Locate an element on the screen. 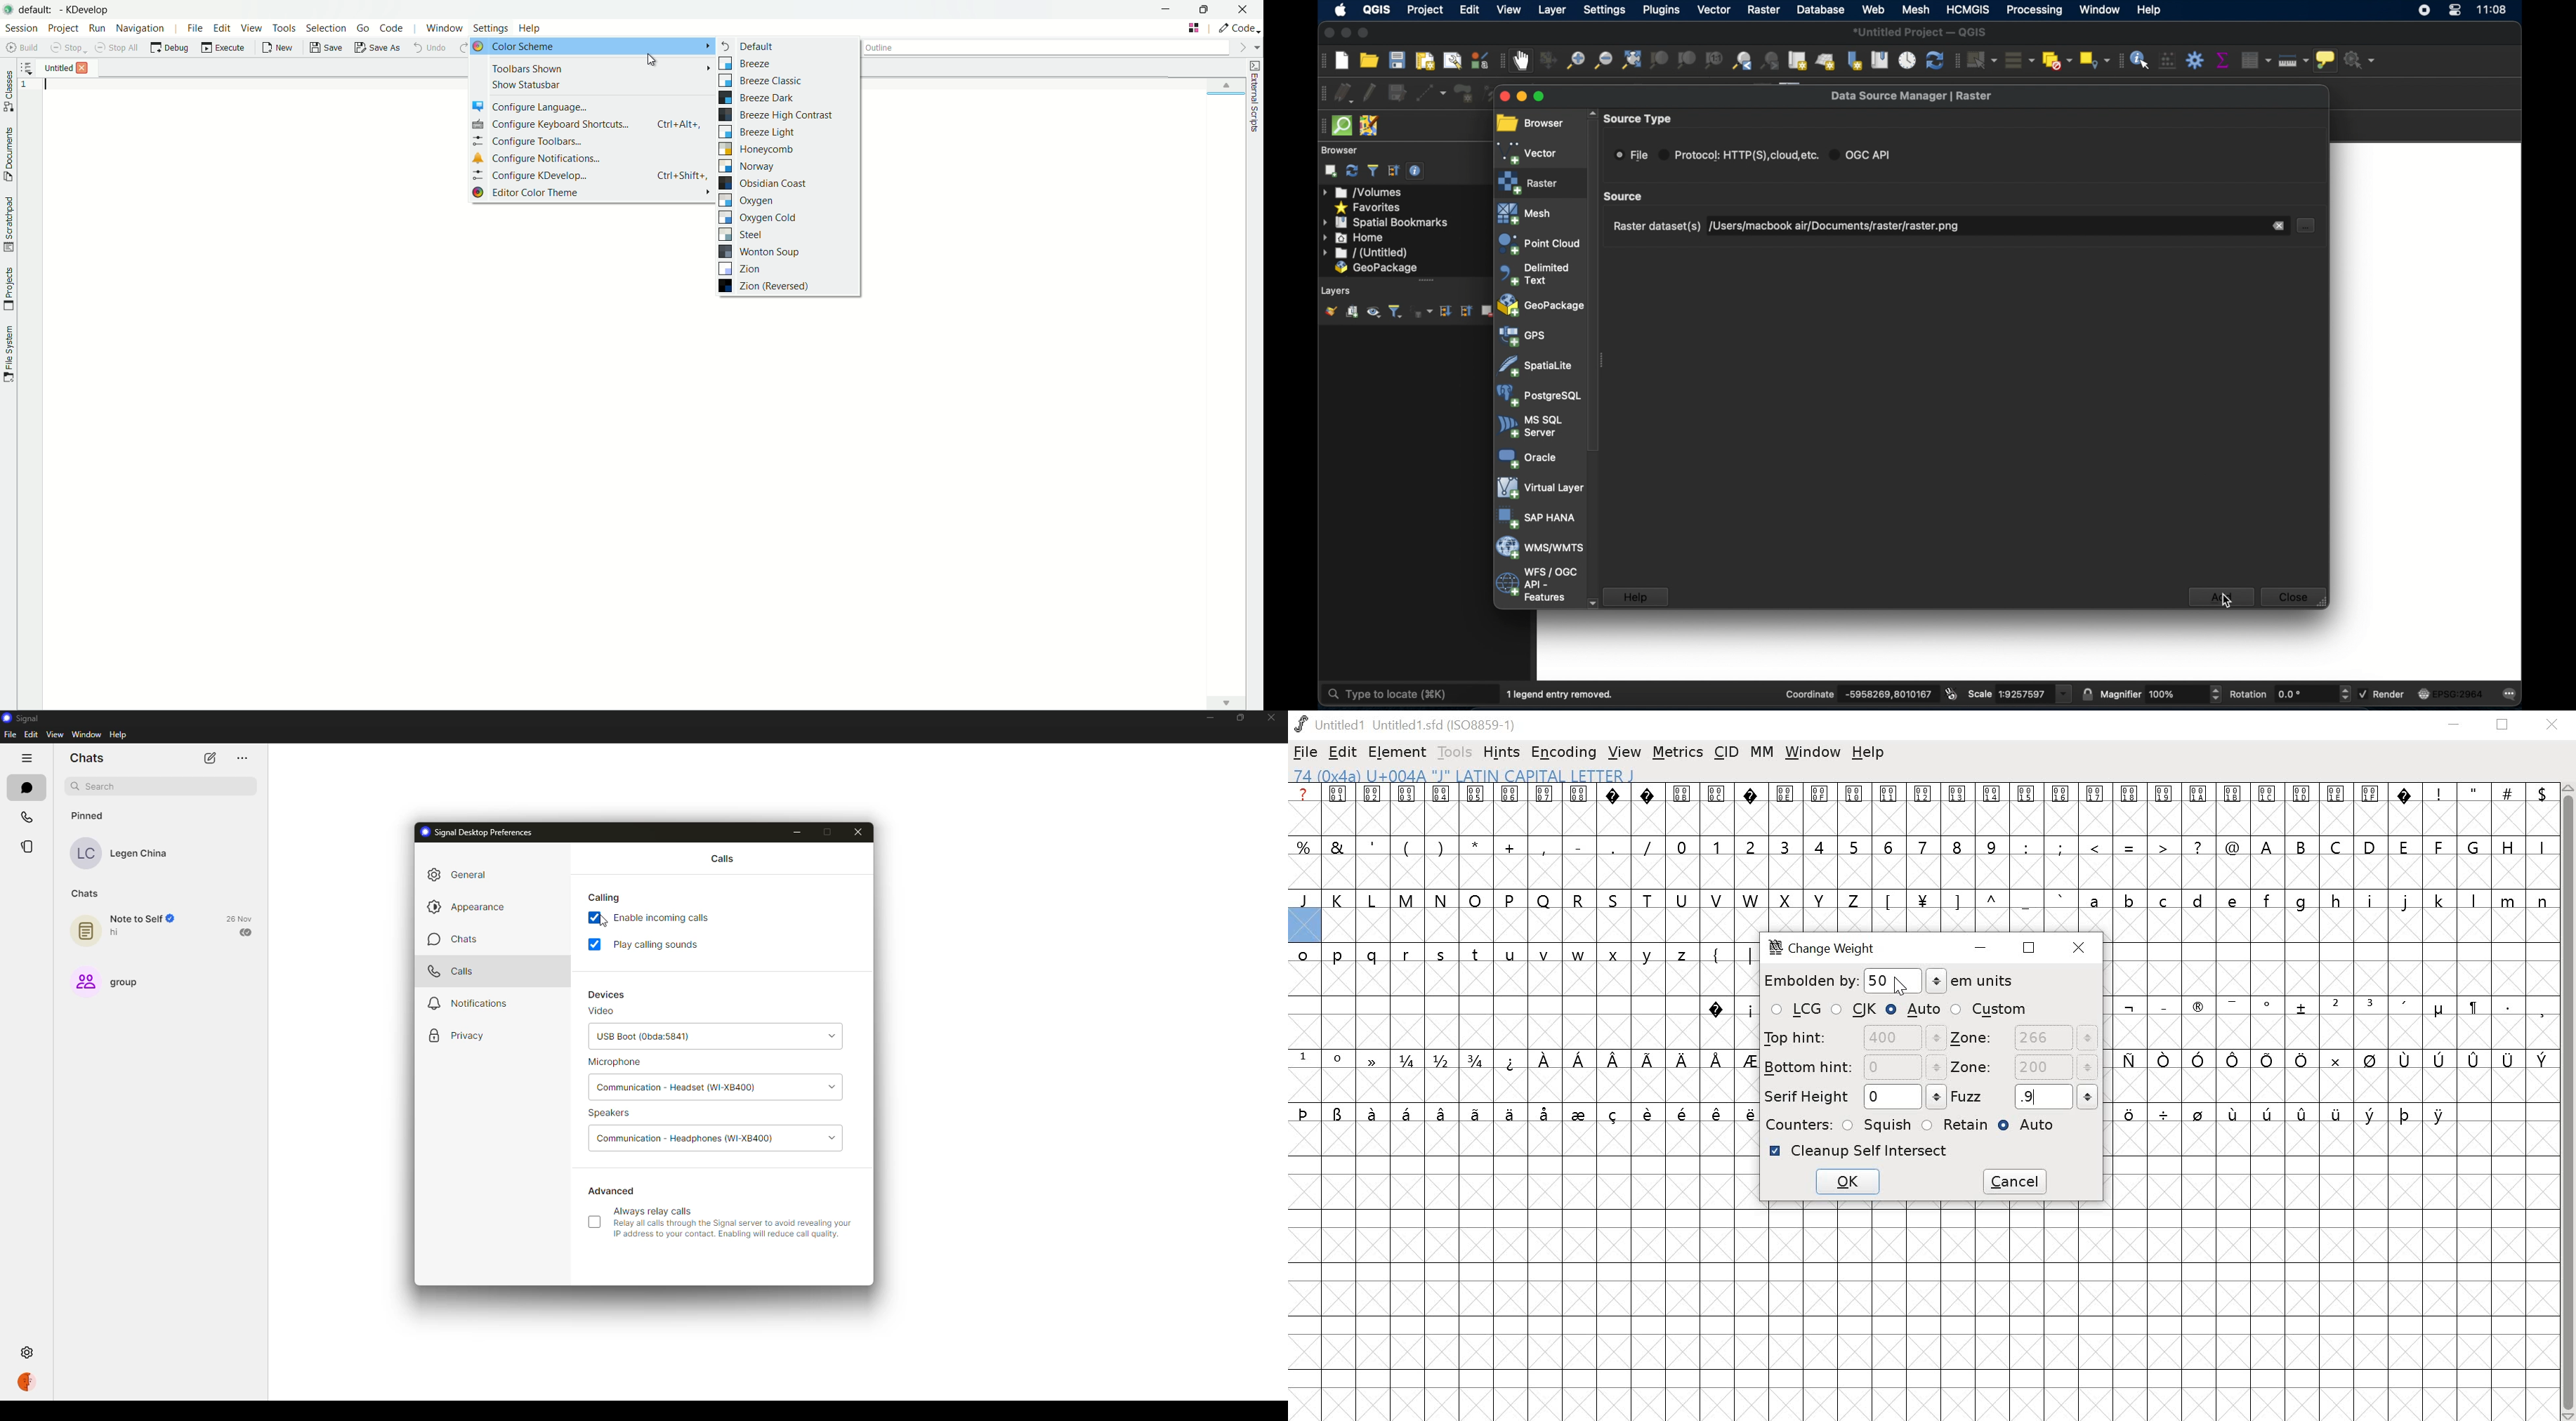  signal desktop preferences is located at coordinates (480, 833).